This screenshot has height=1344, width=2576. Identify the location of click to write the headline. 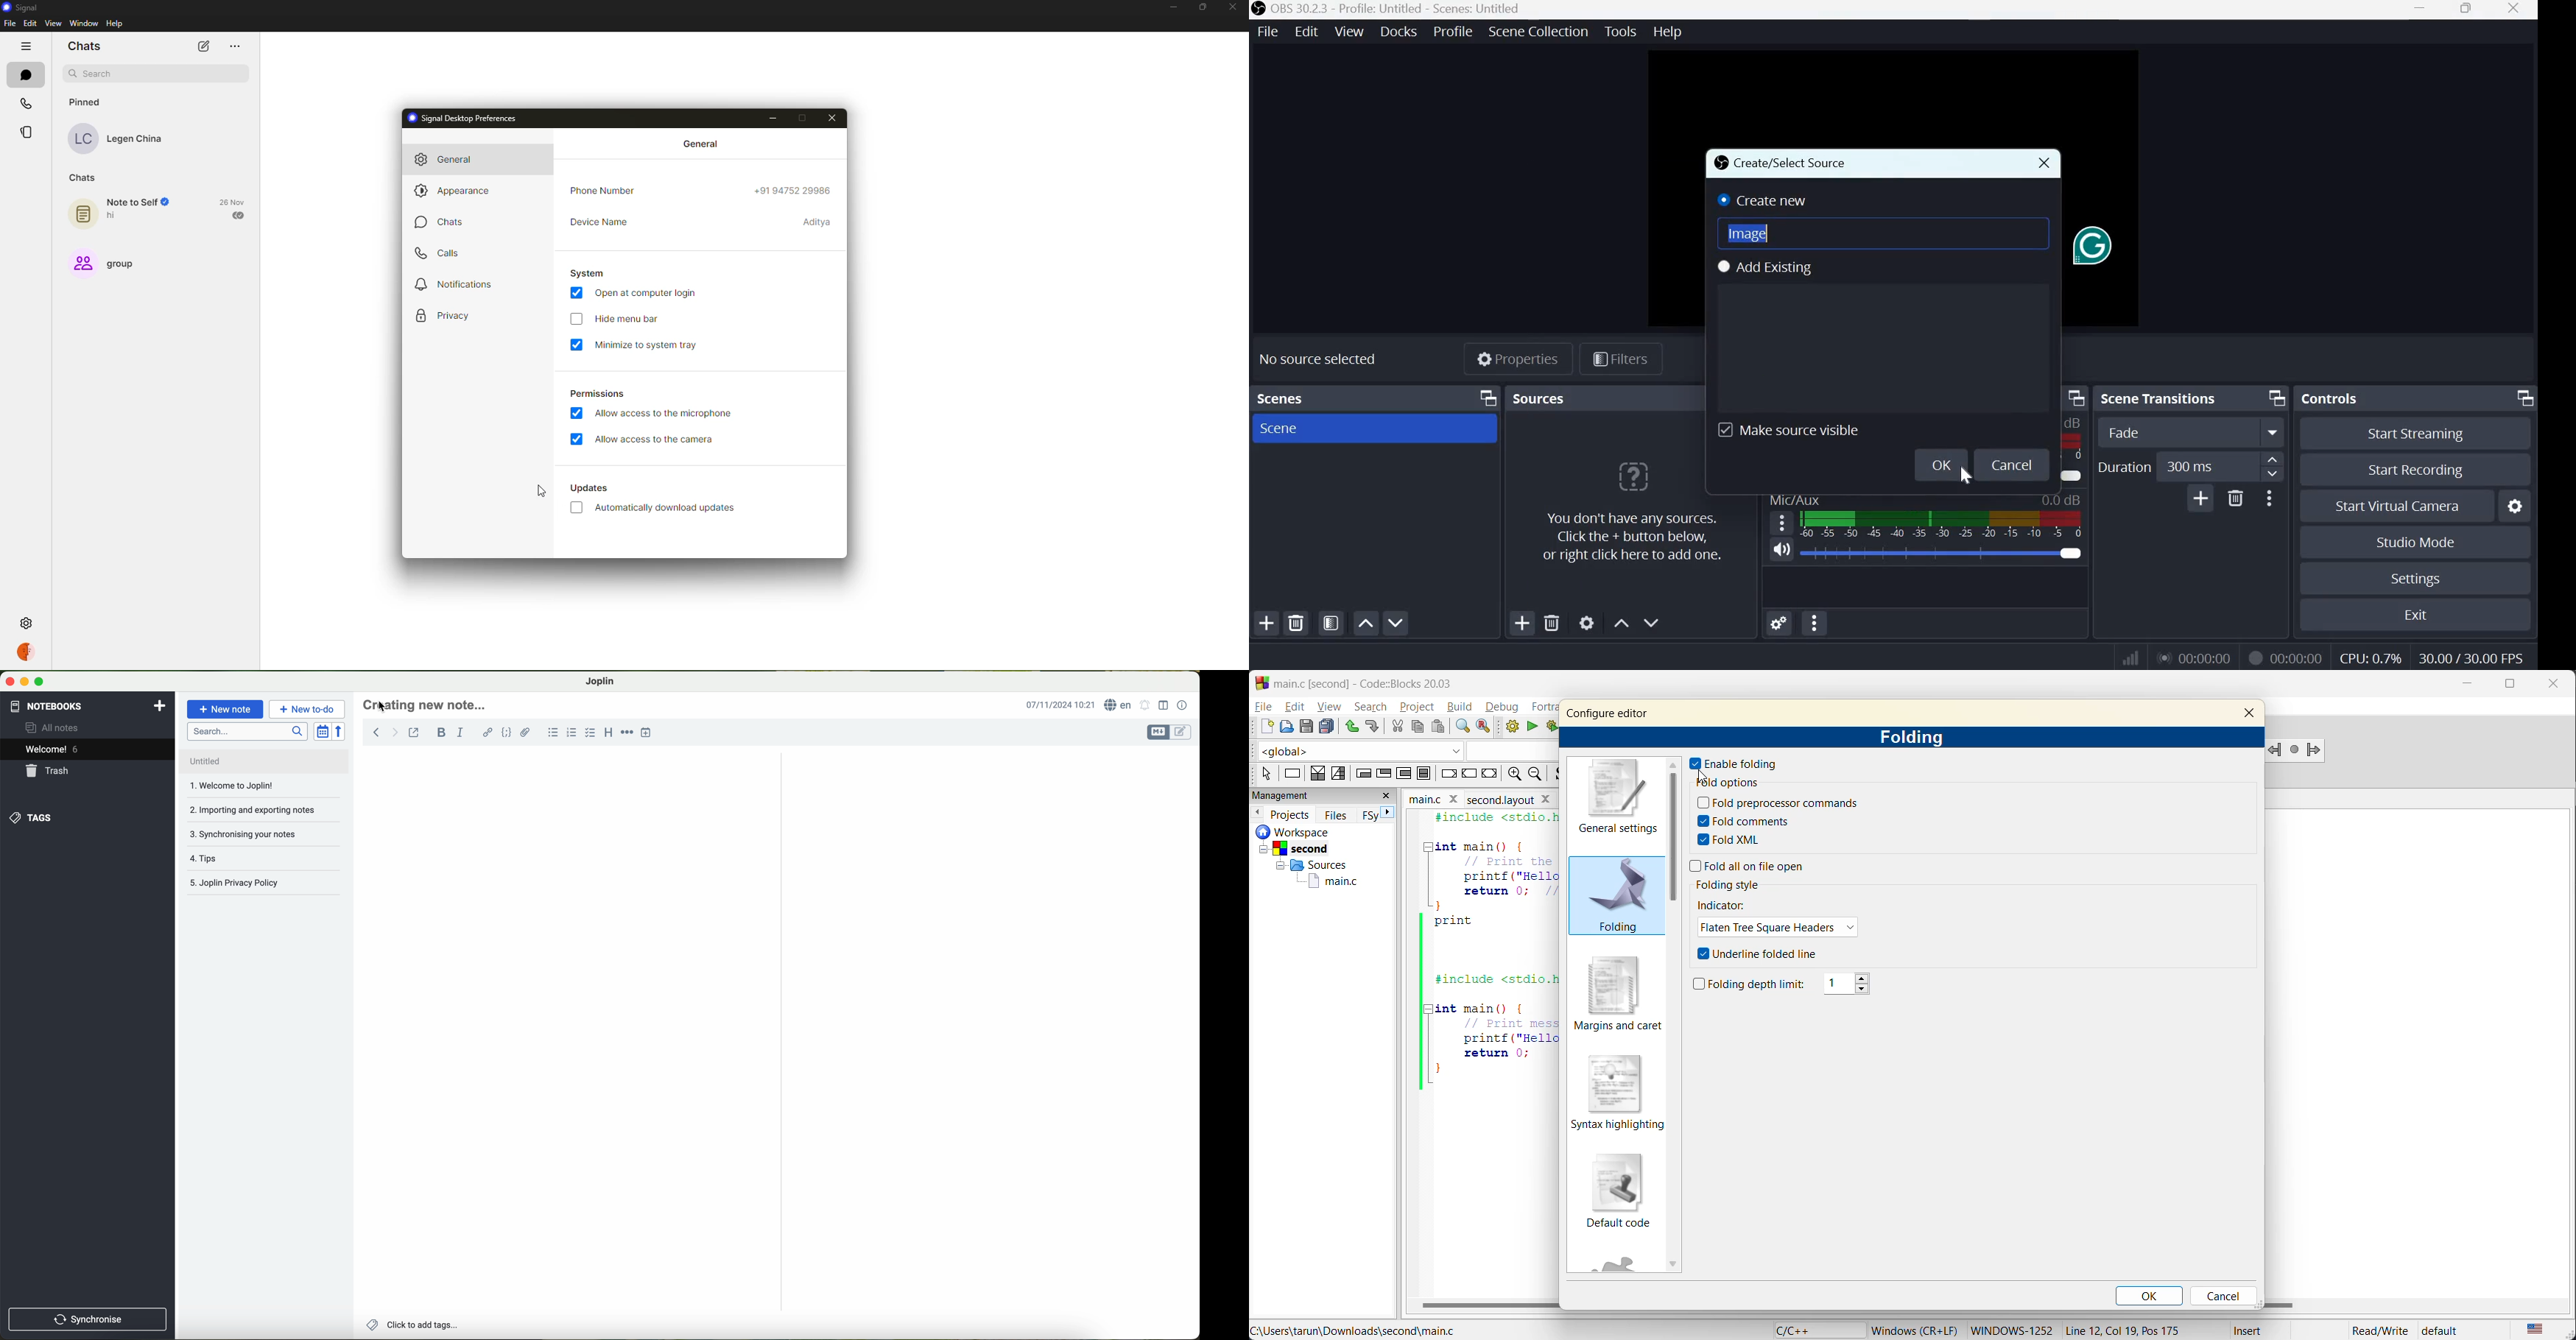
(423, 709).